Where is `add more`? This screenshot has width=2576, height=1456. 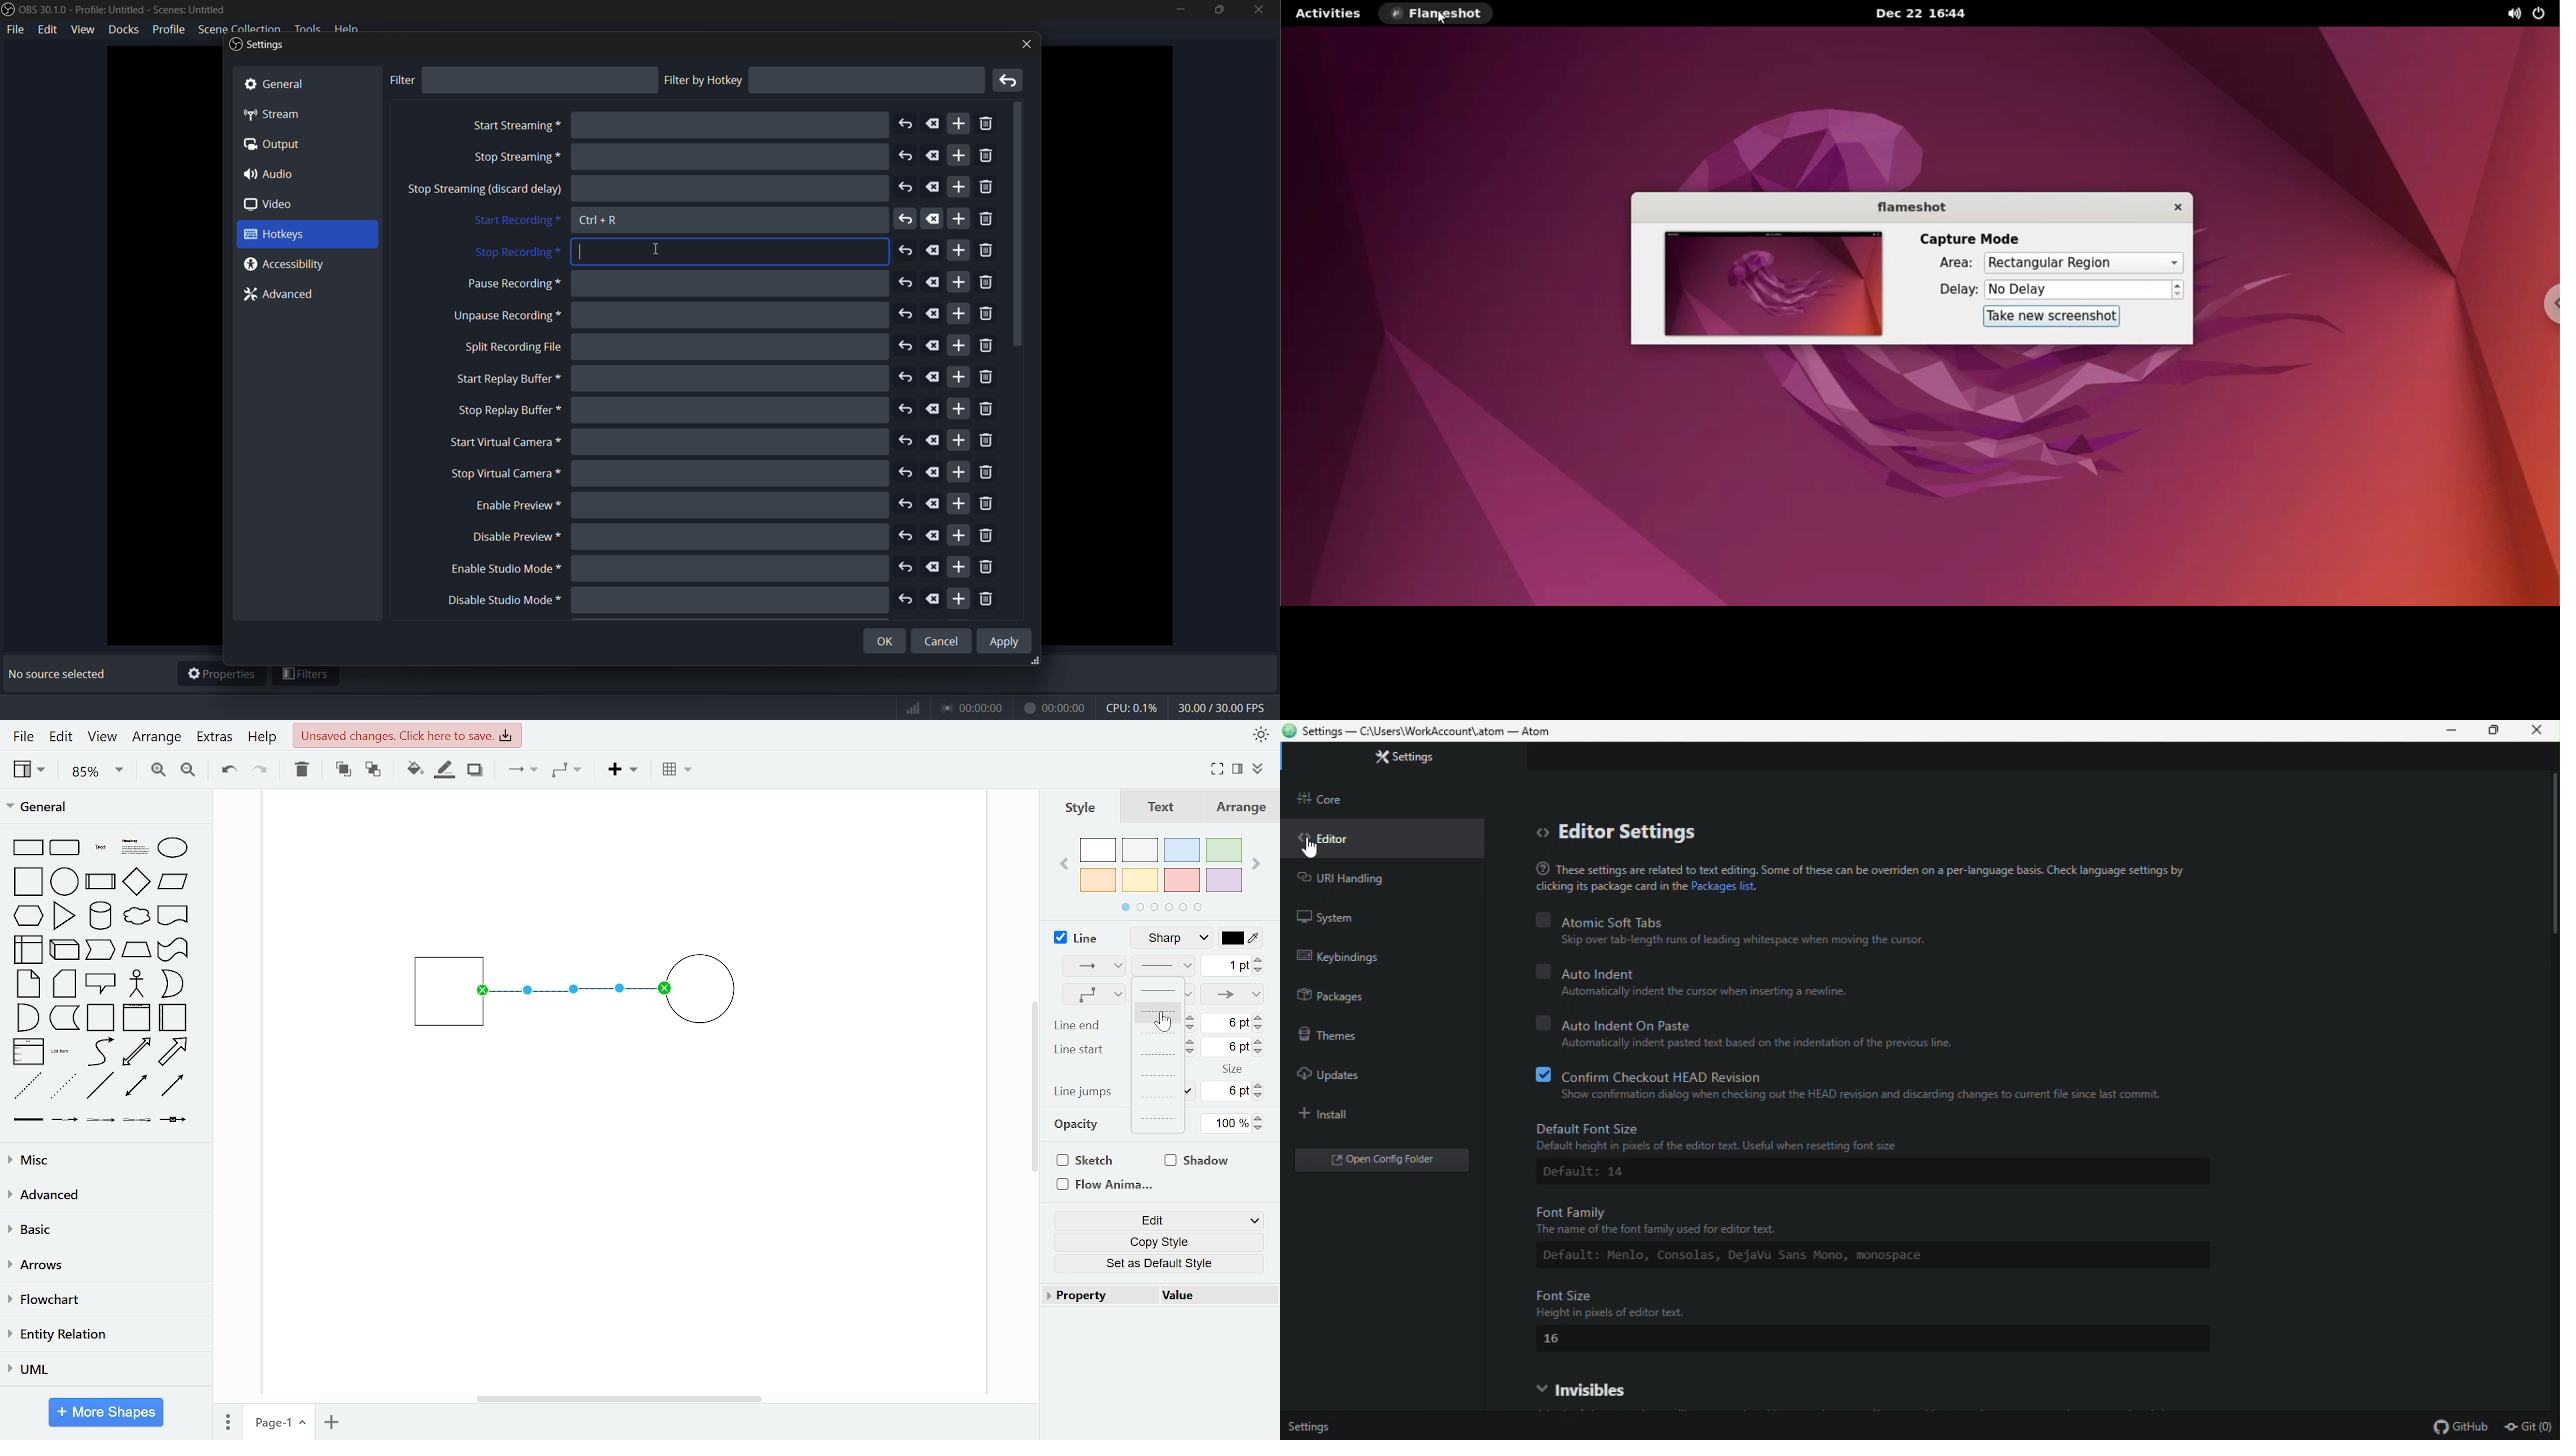
add more is located at coordinates (958, 409).